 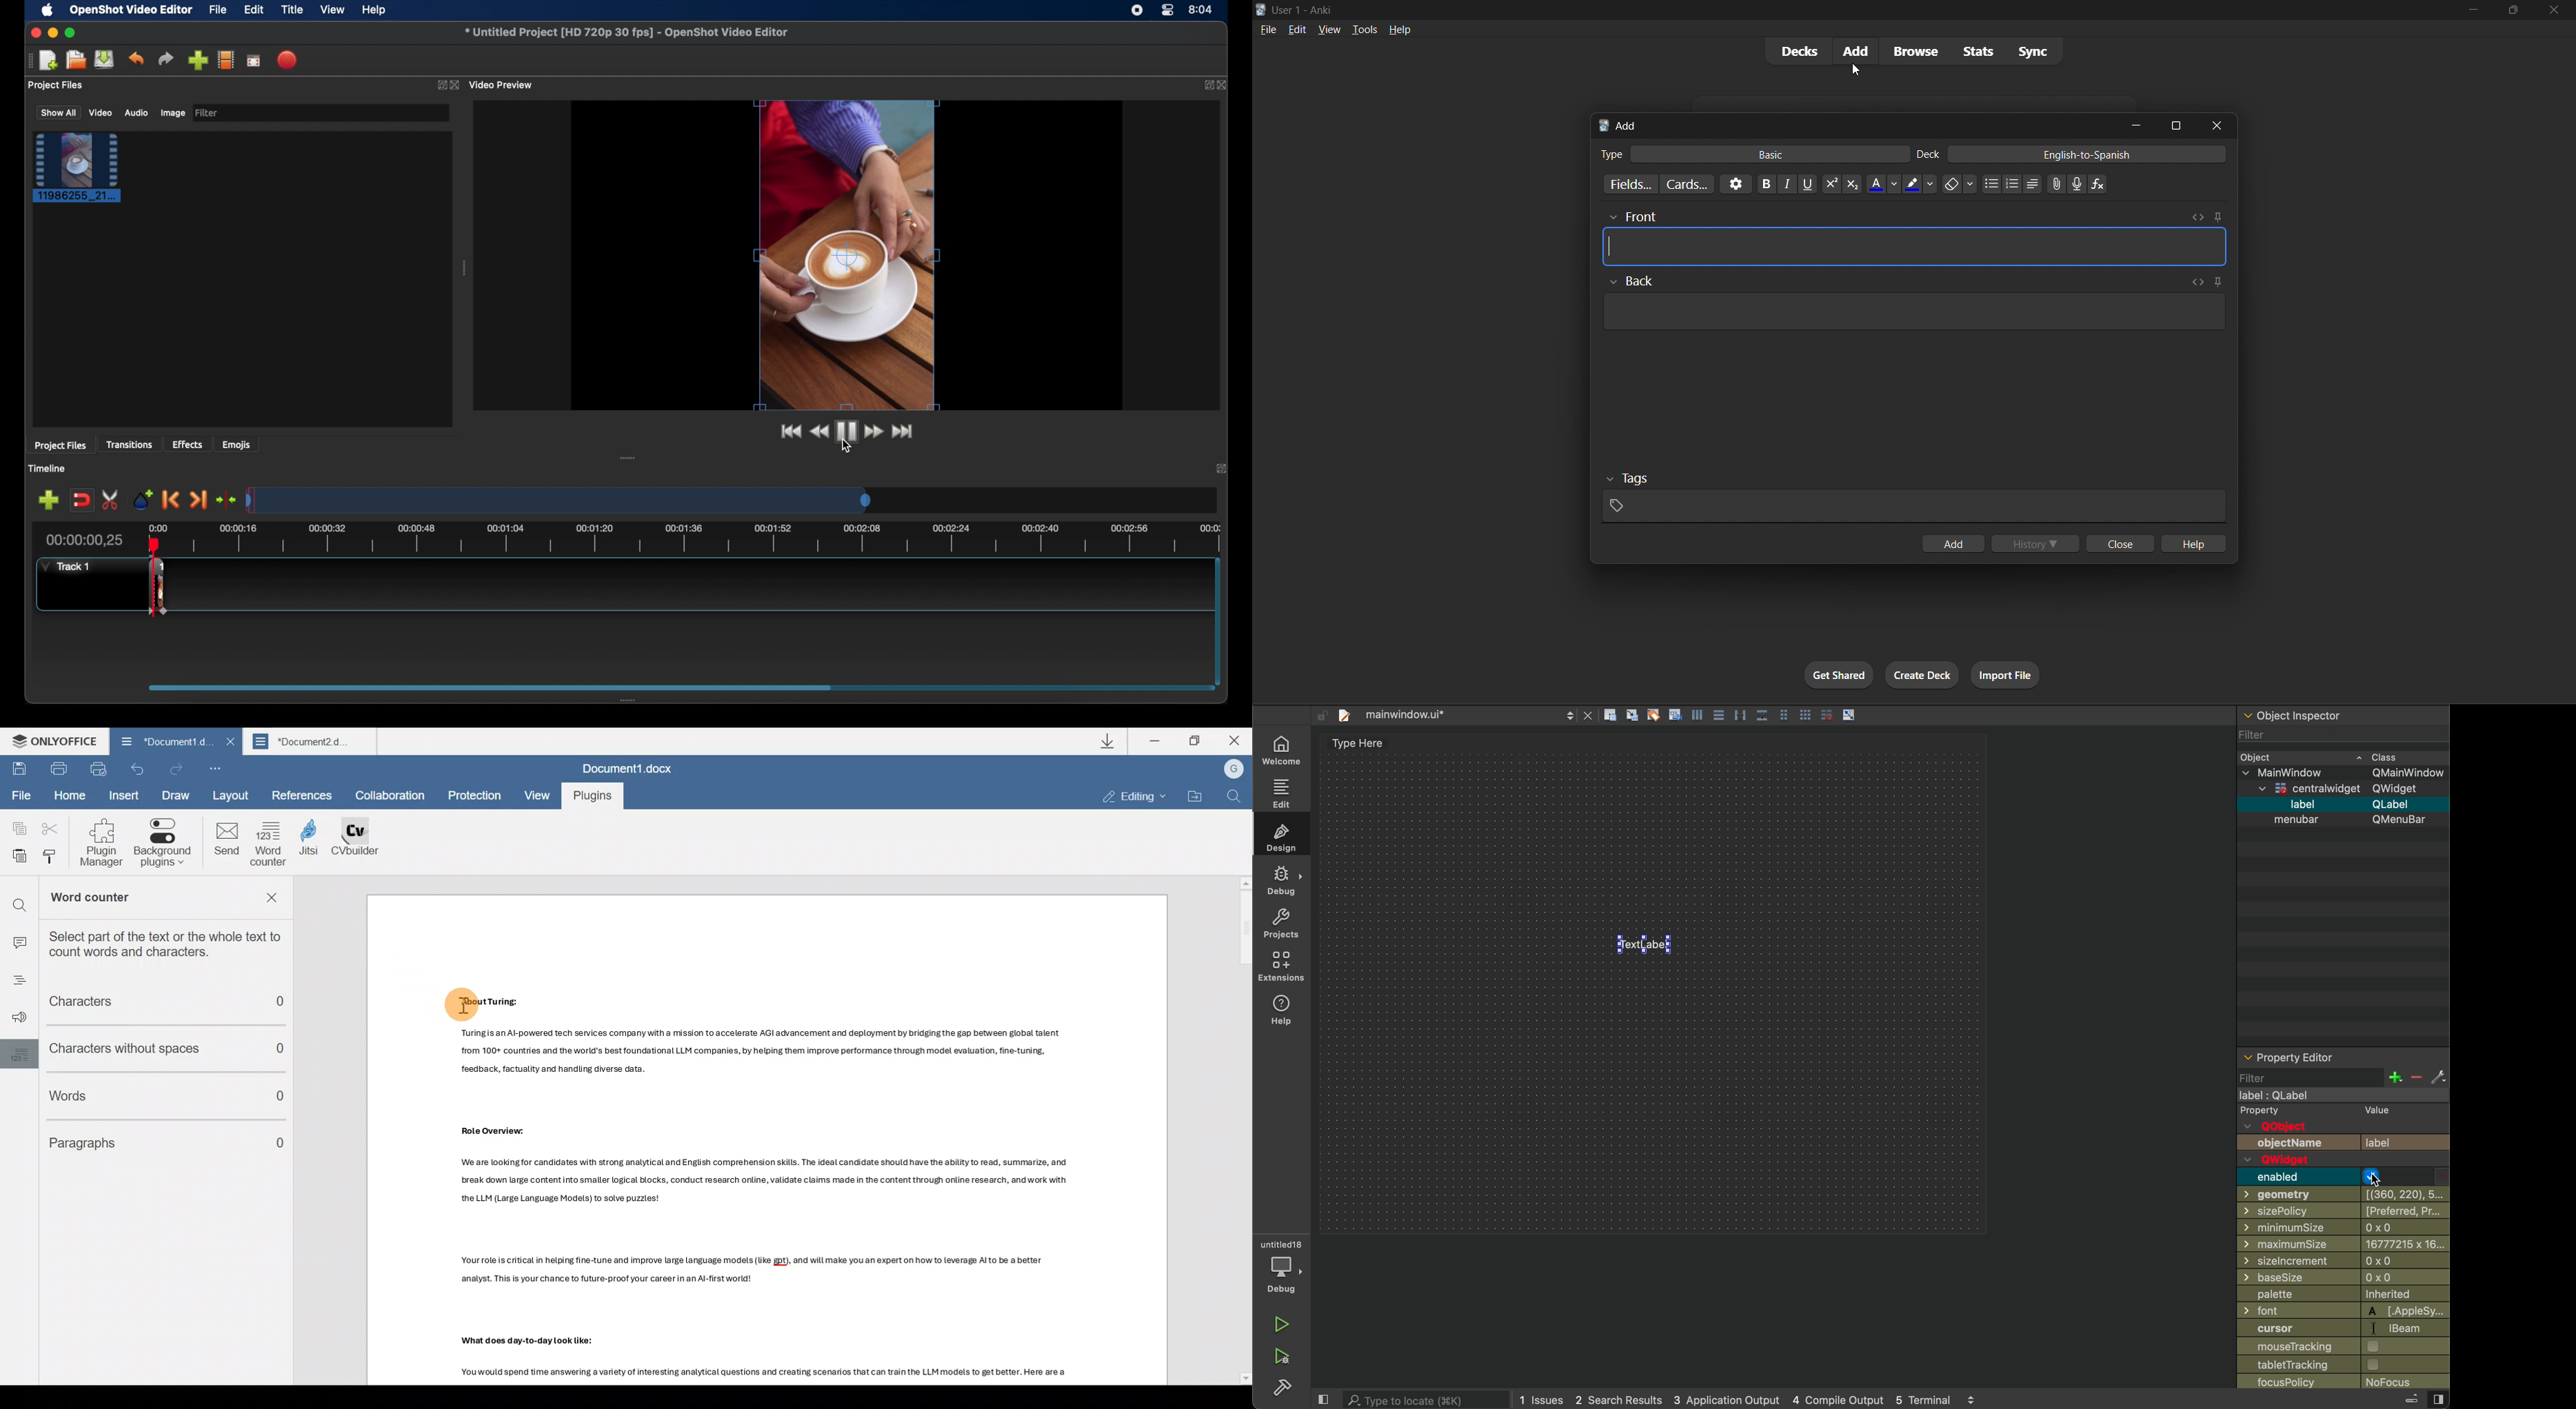 What do you see at coordinates (2195, 541) in the screenshot?
I see `help` at bounding box center [2195, 541].